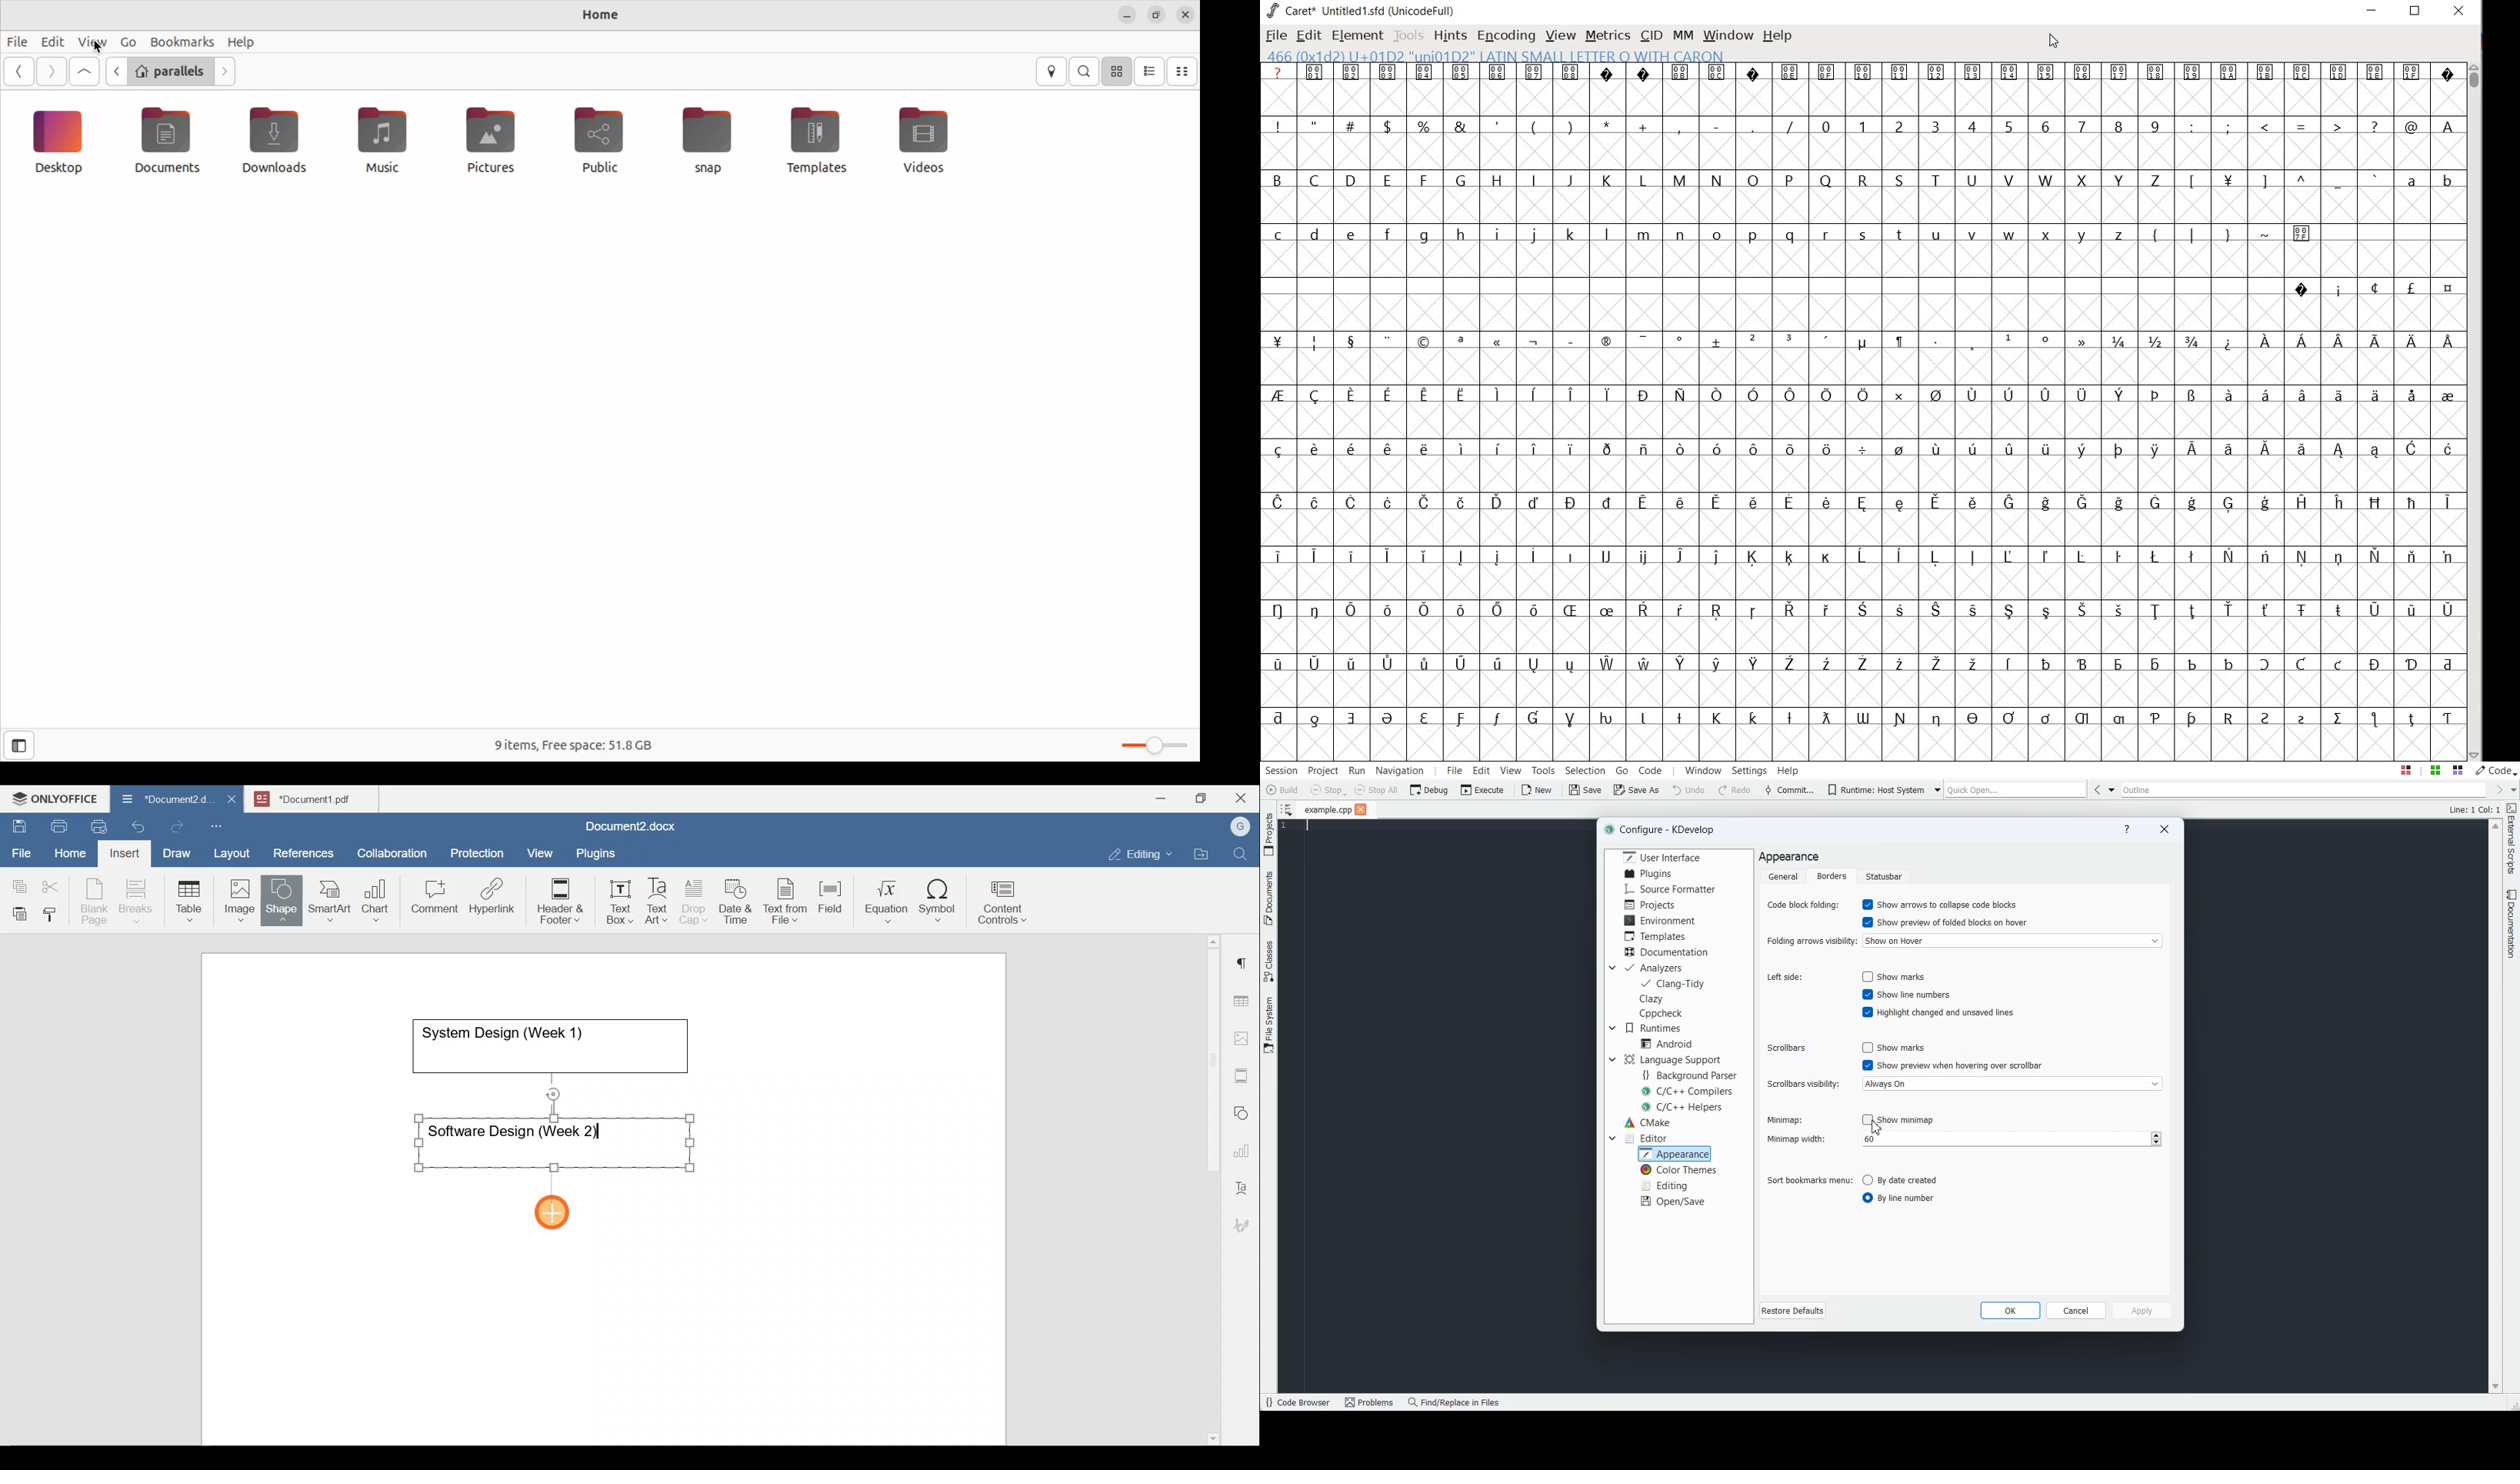  I want to click on Draw, so click(175, 850).